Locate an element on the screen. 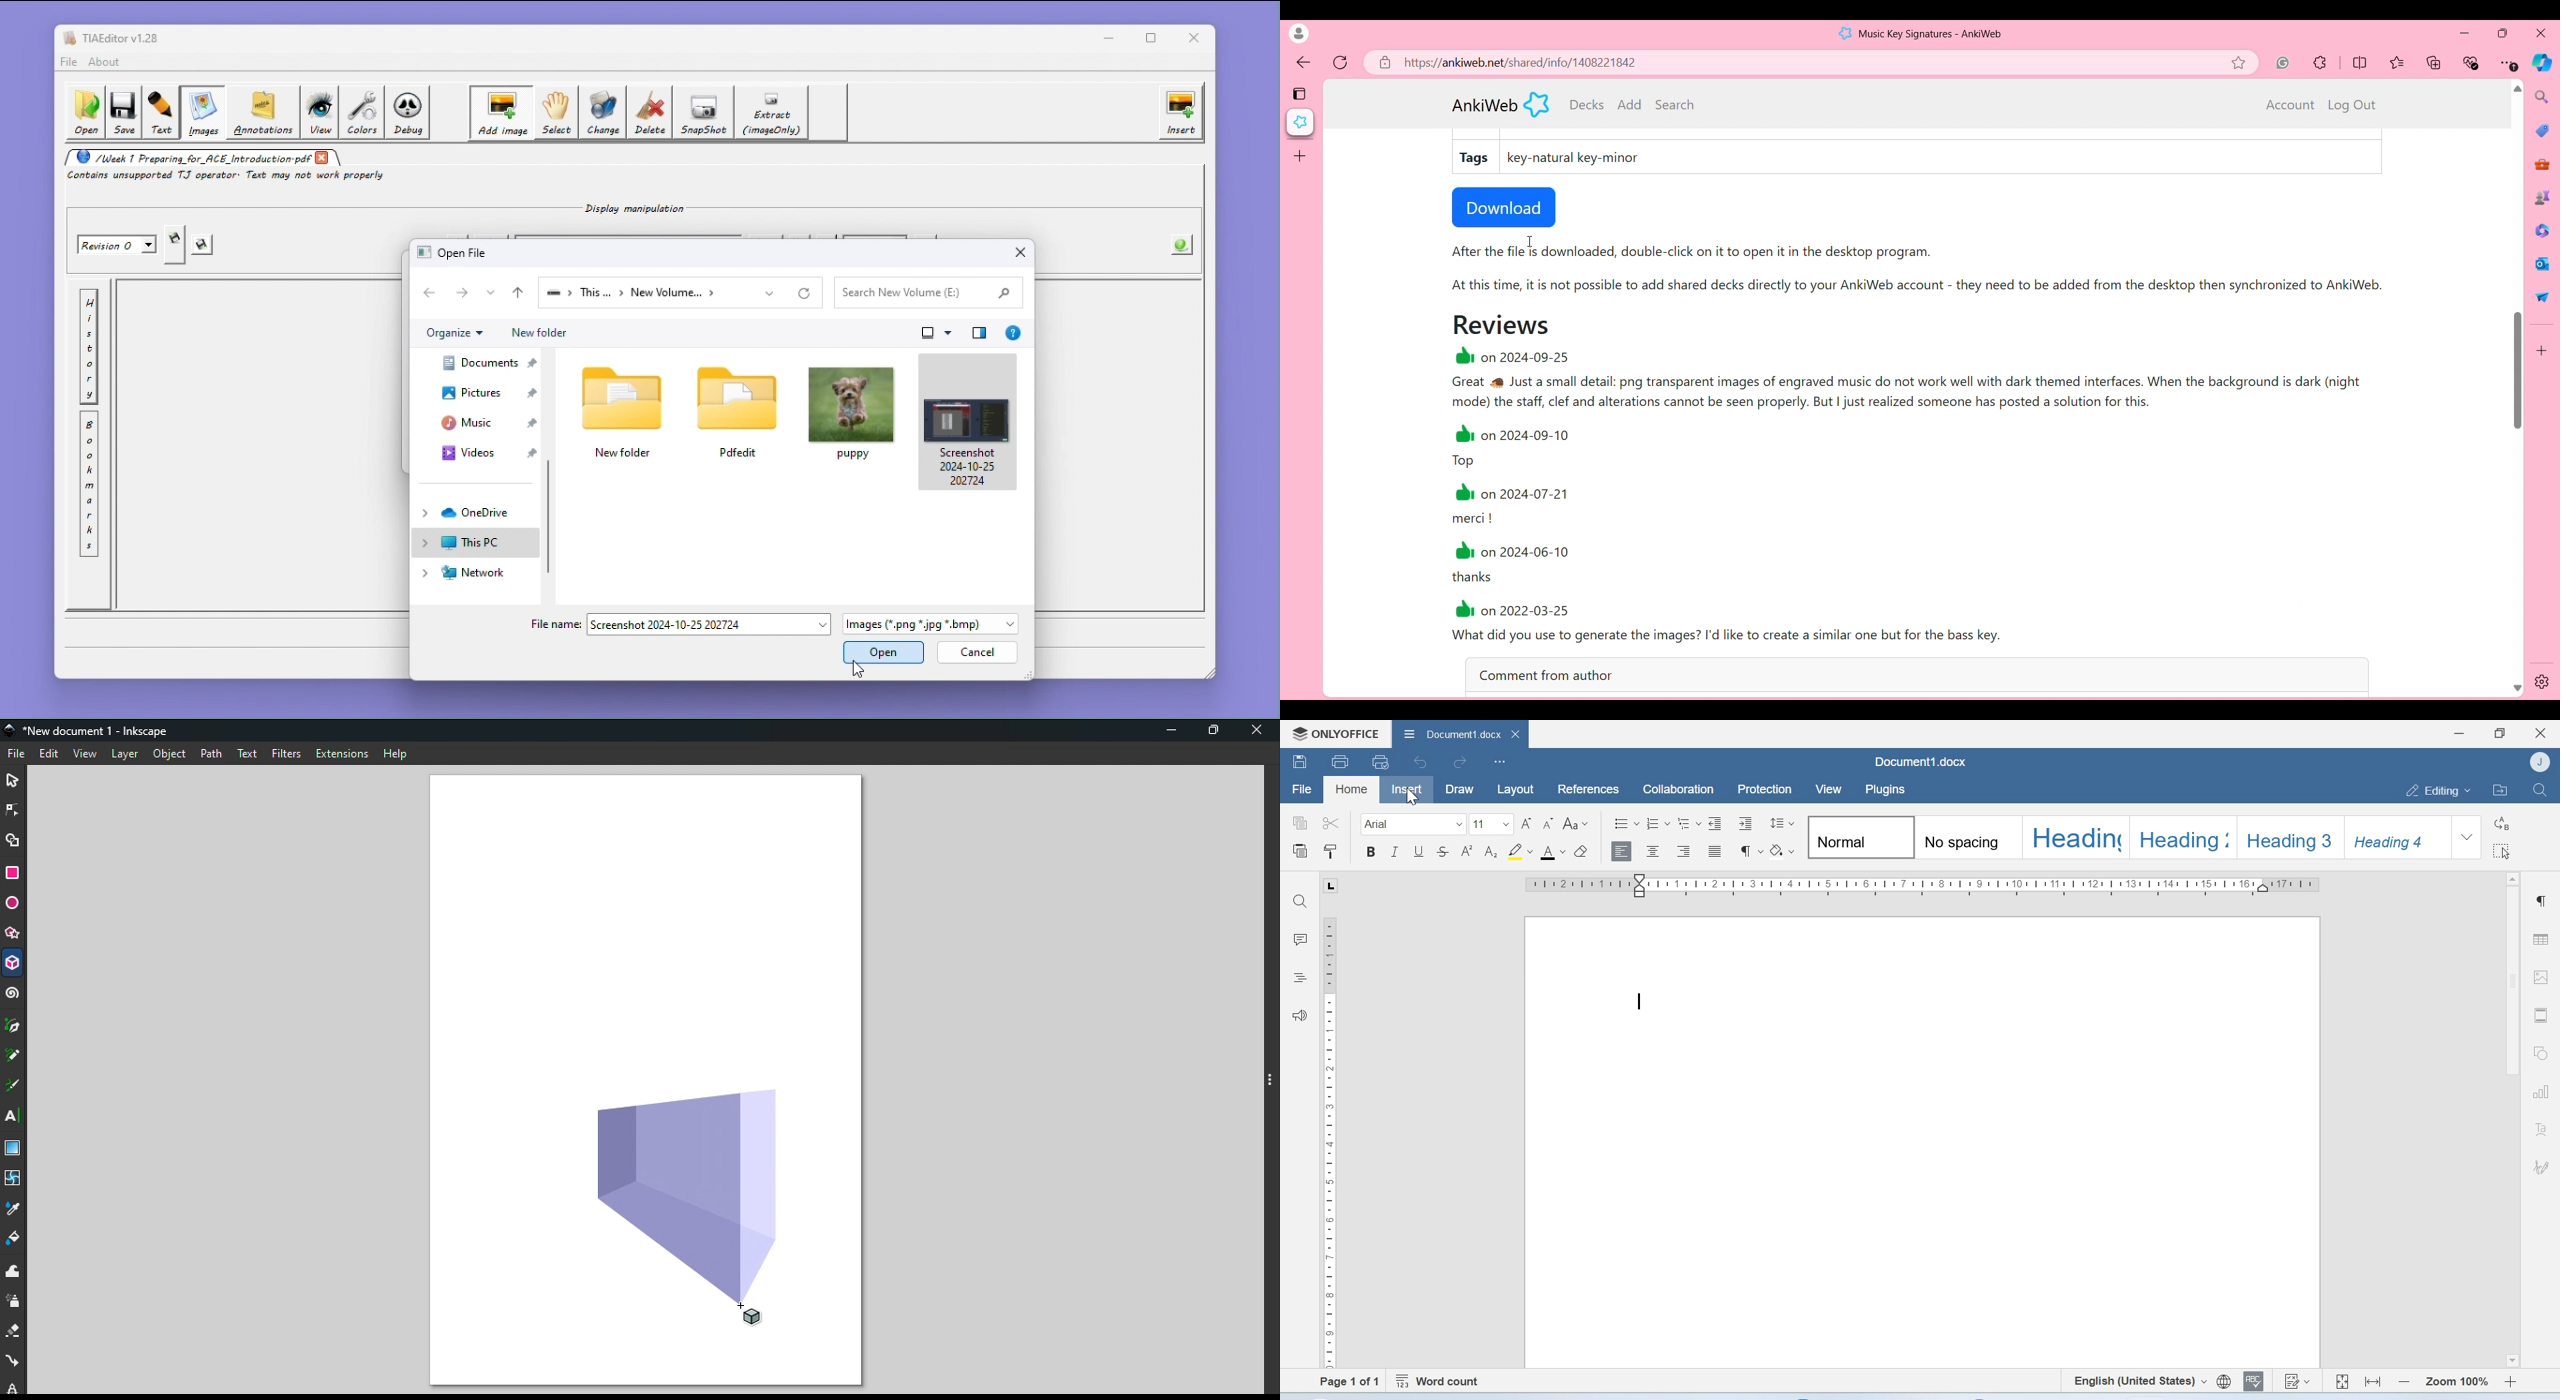 The height and width of the screenshot is (1400, 2576). Font size is located at coordinates (1491, 824).